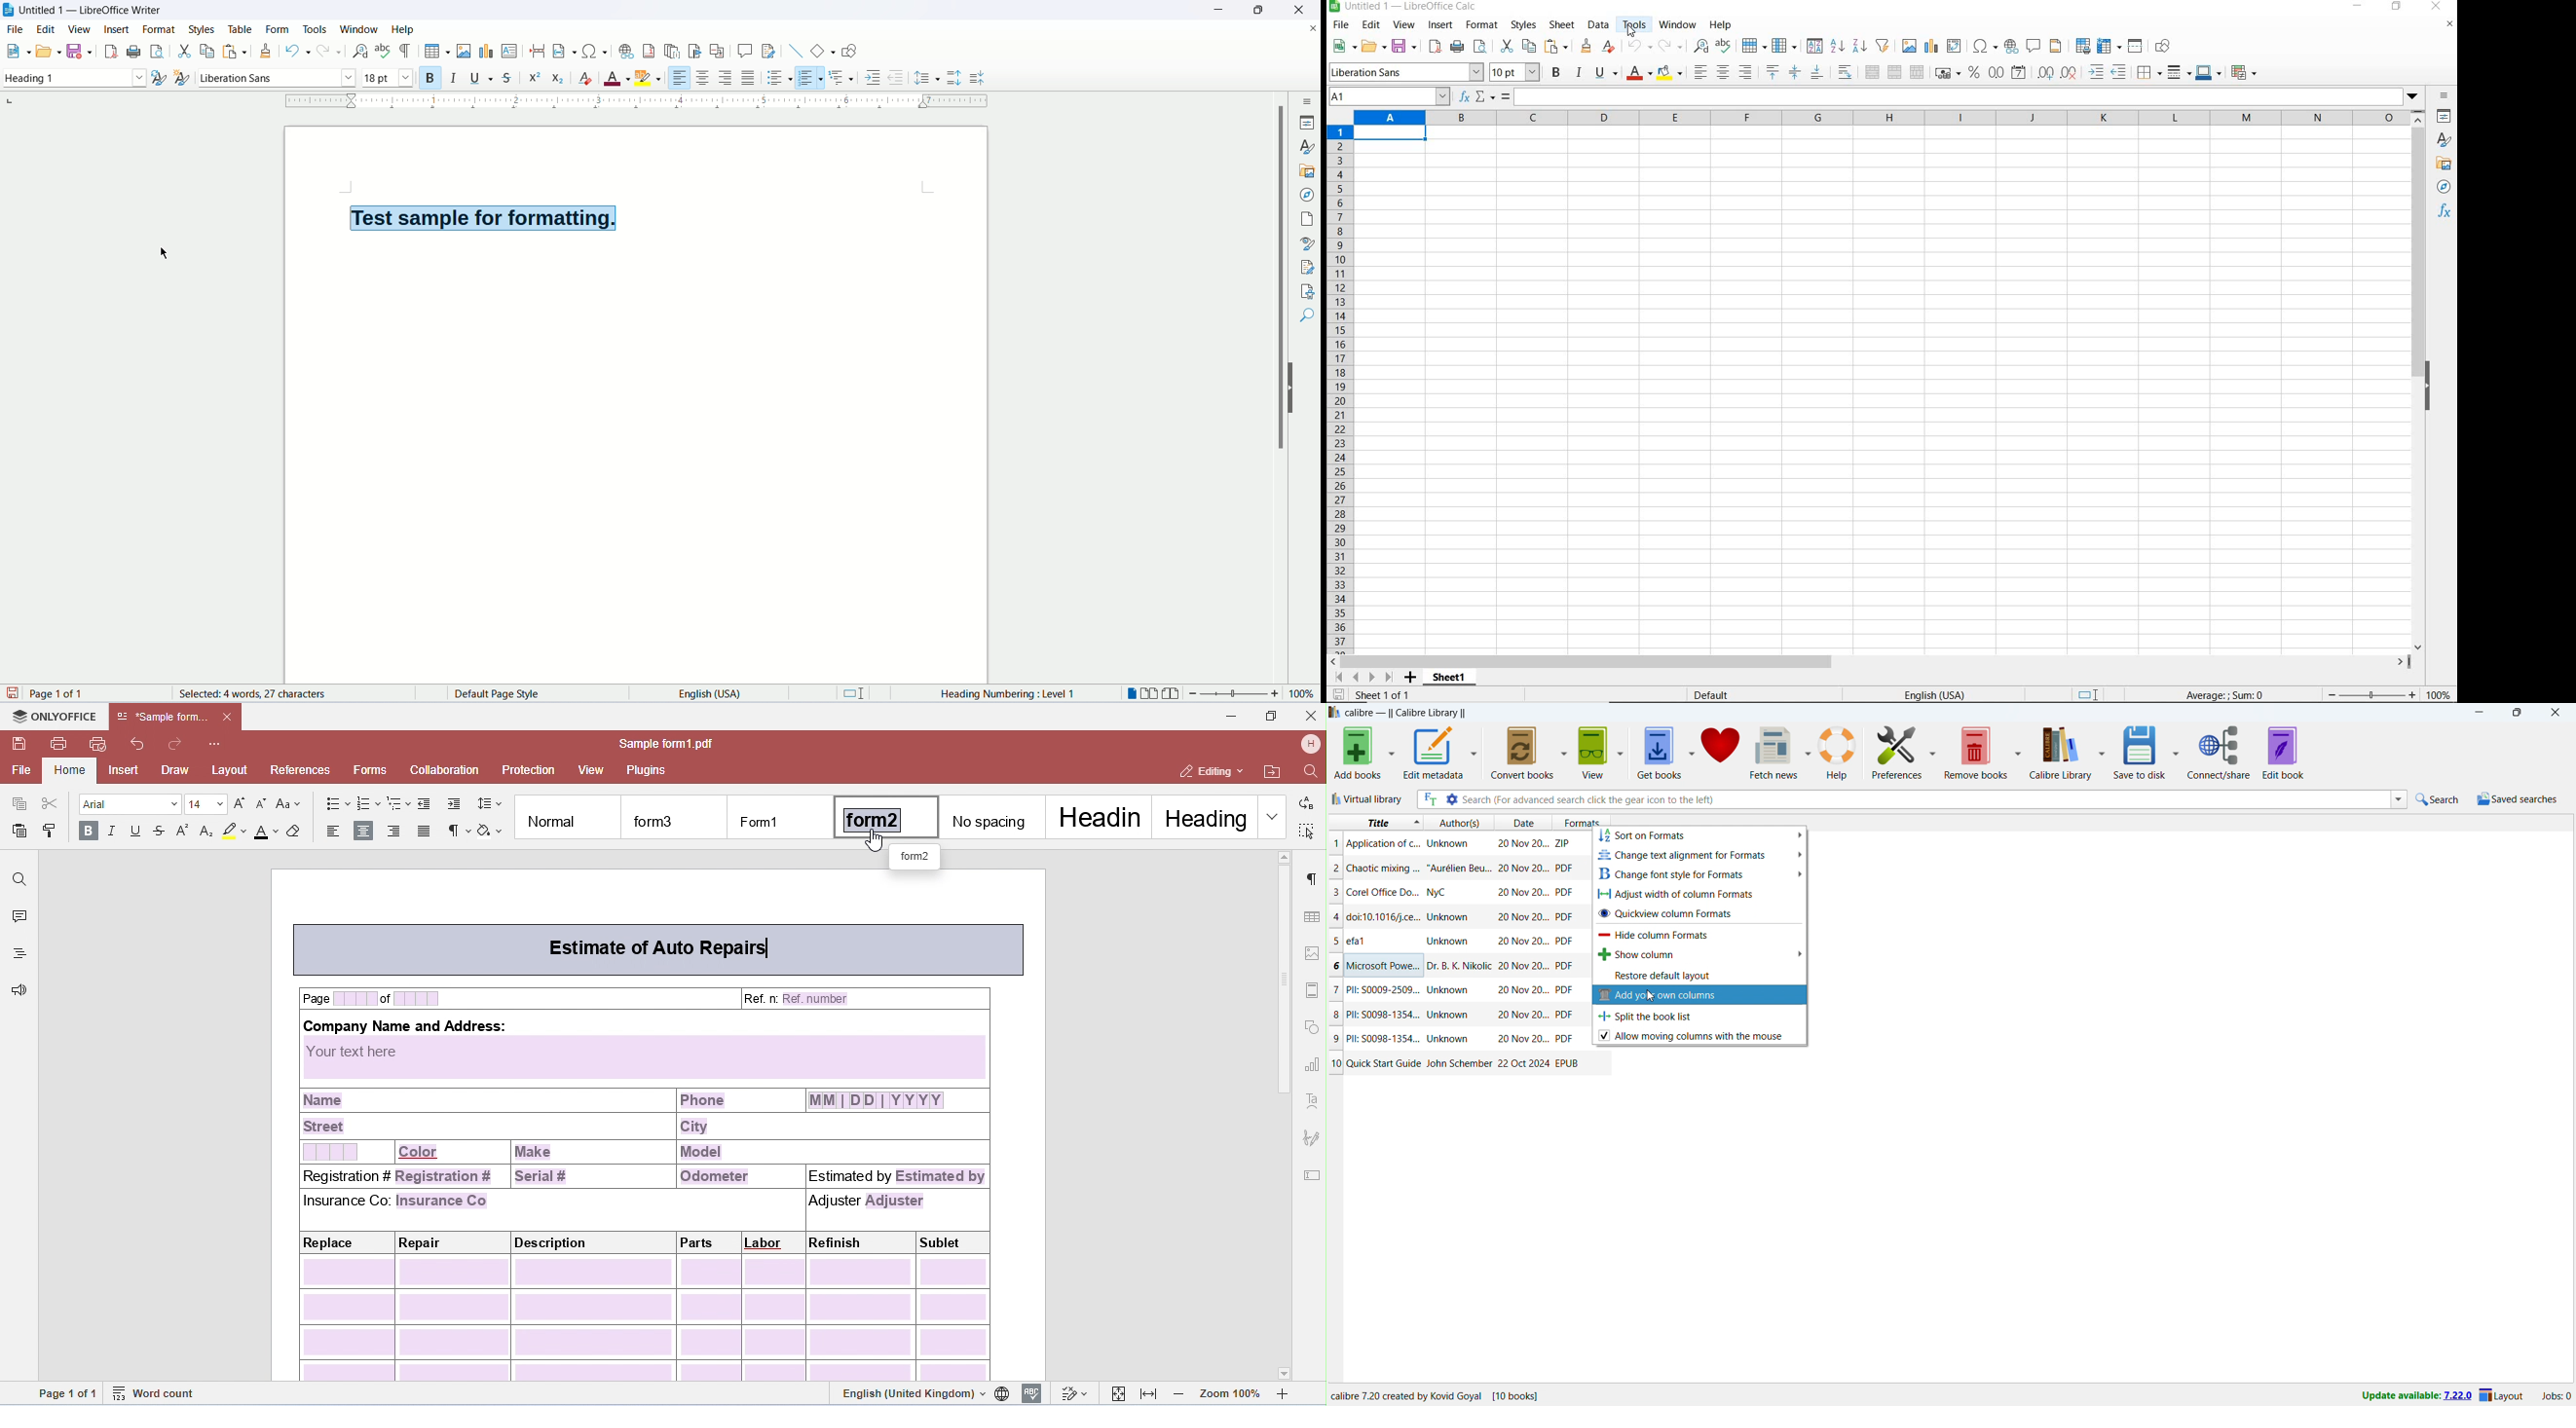  Describe the element at coordinates (237, 694) in the screenshot. I see `words and characters` at that location.